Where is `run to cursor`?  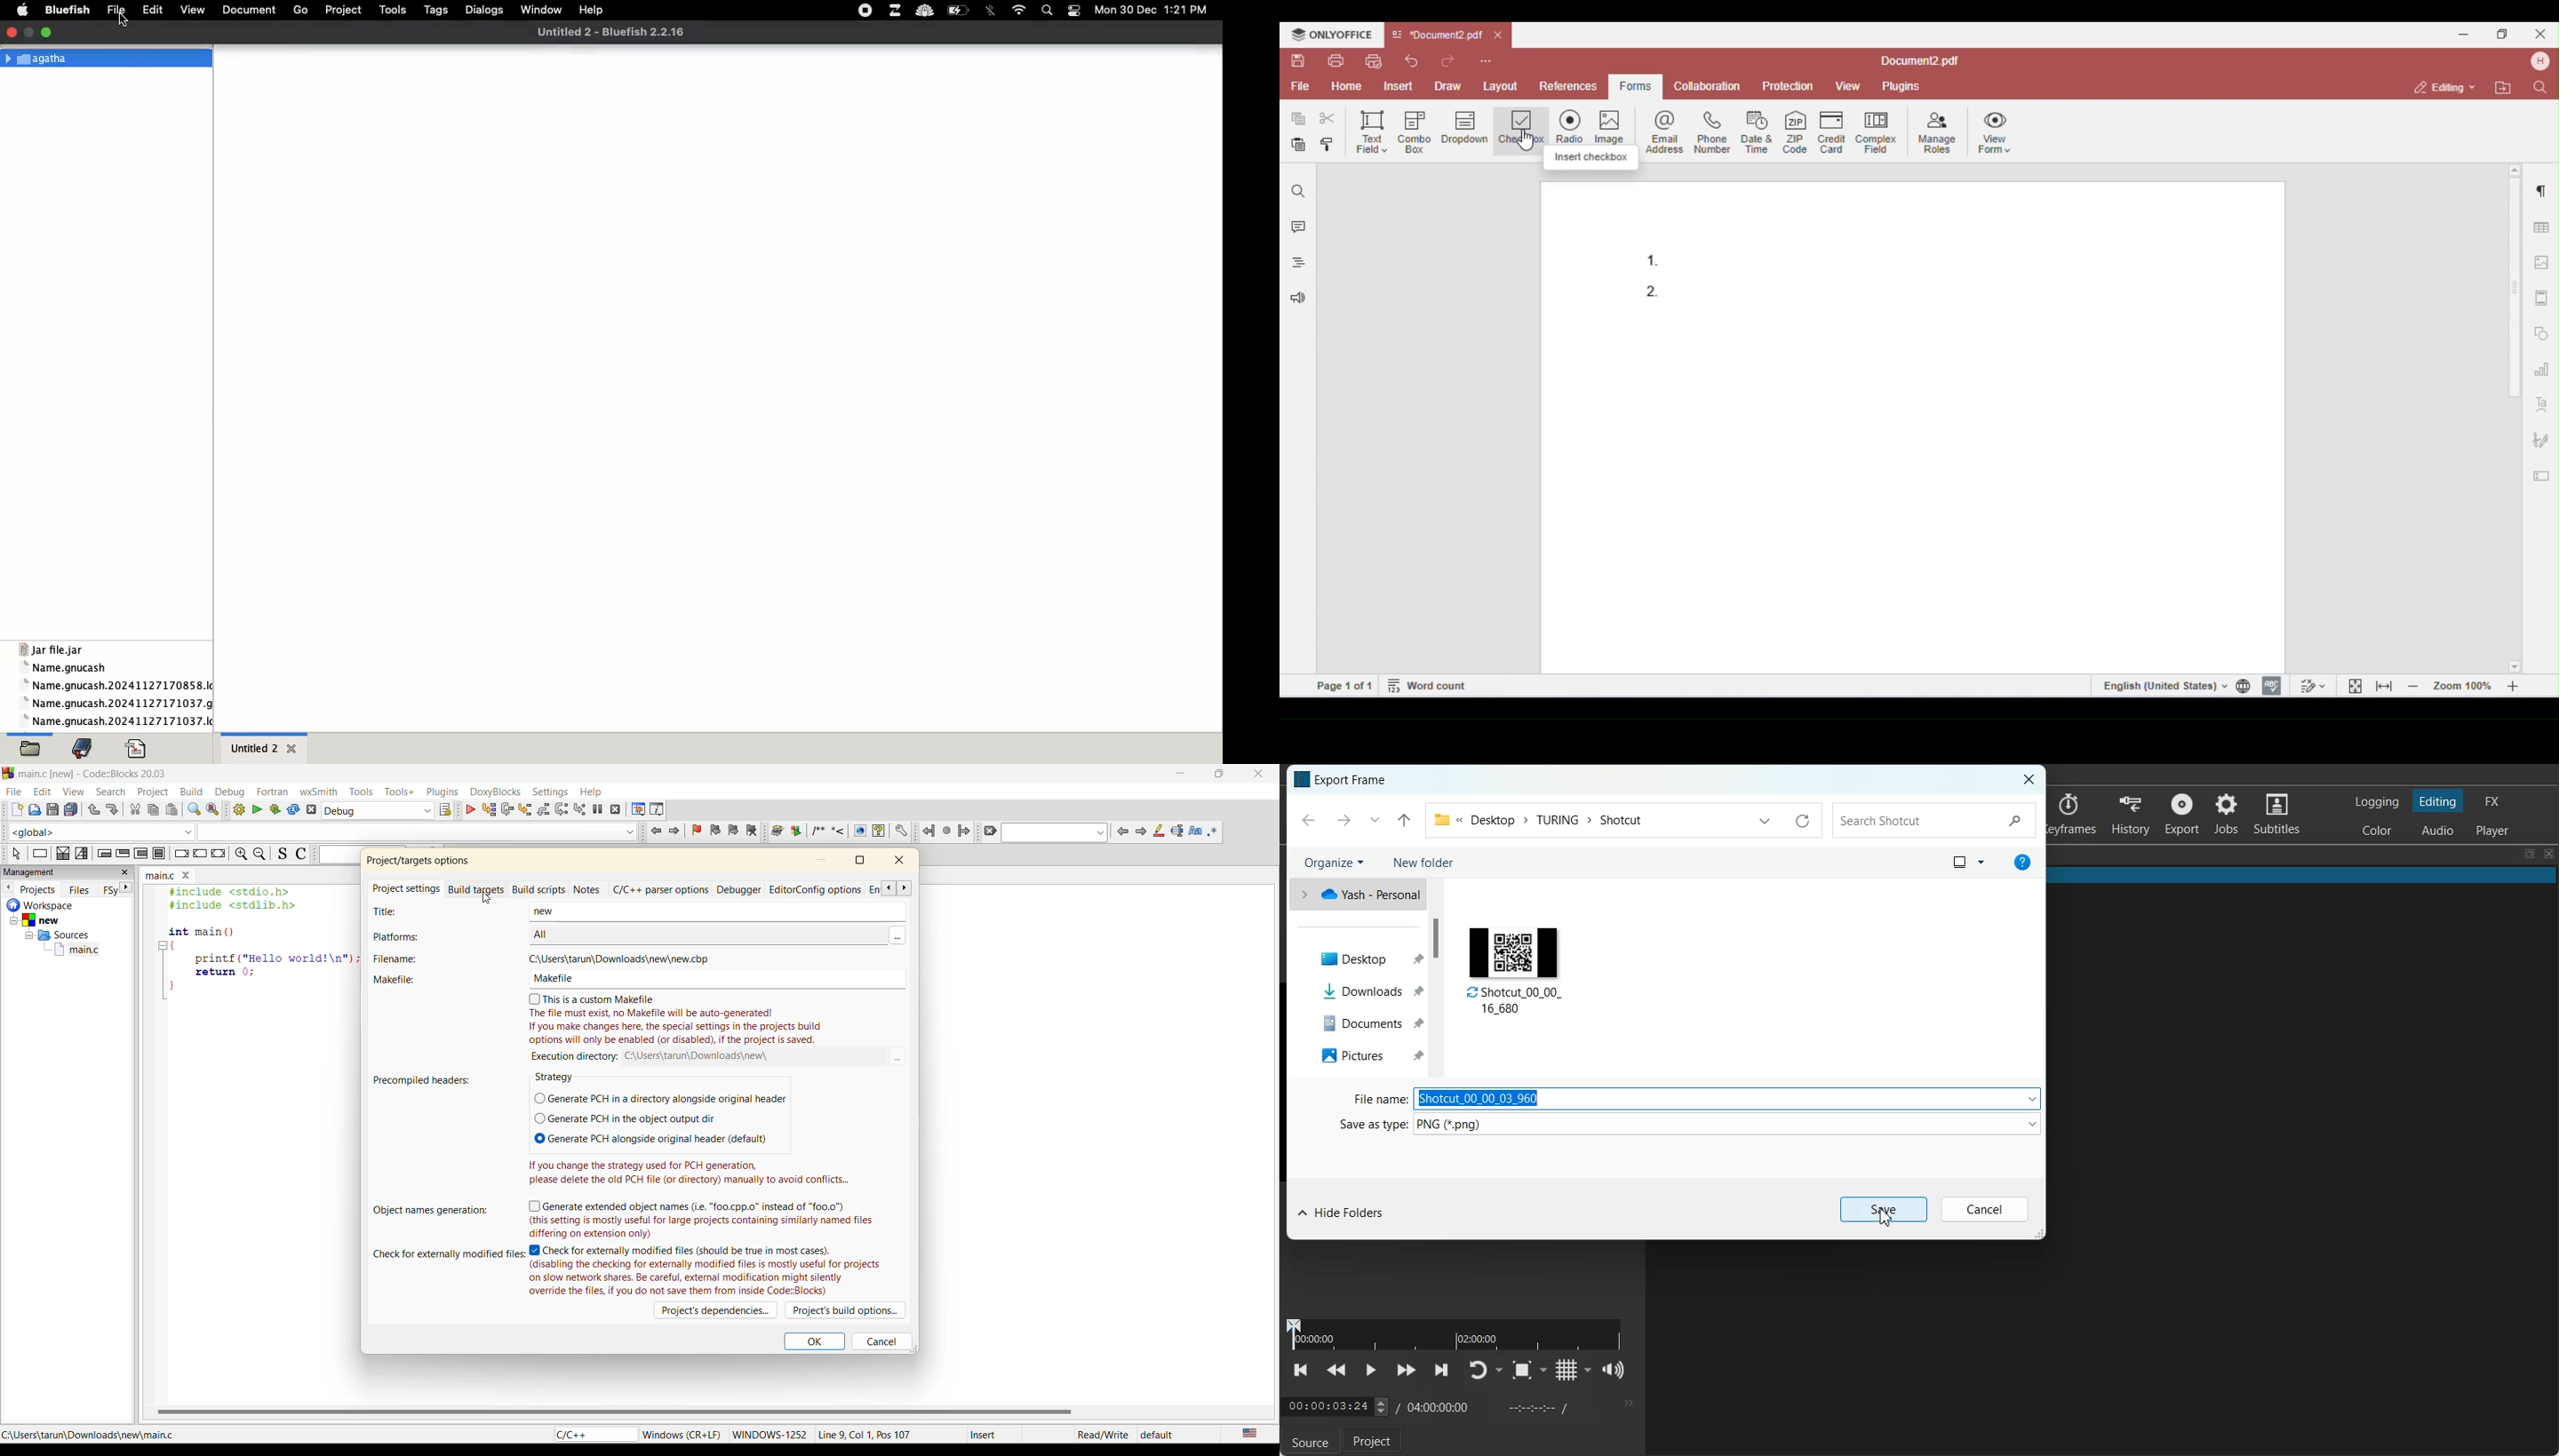
run to cursor is located at coordinates (490, 810).